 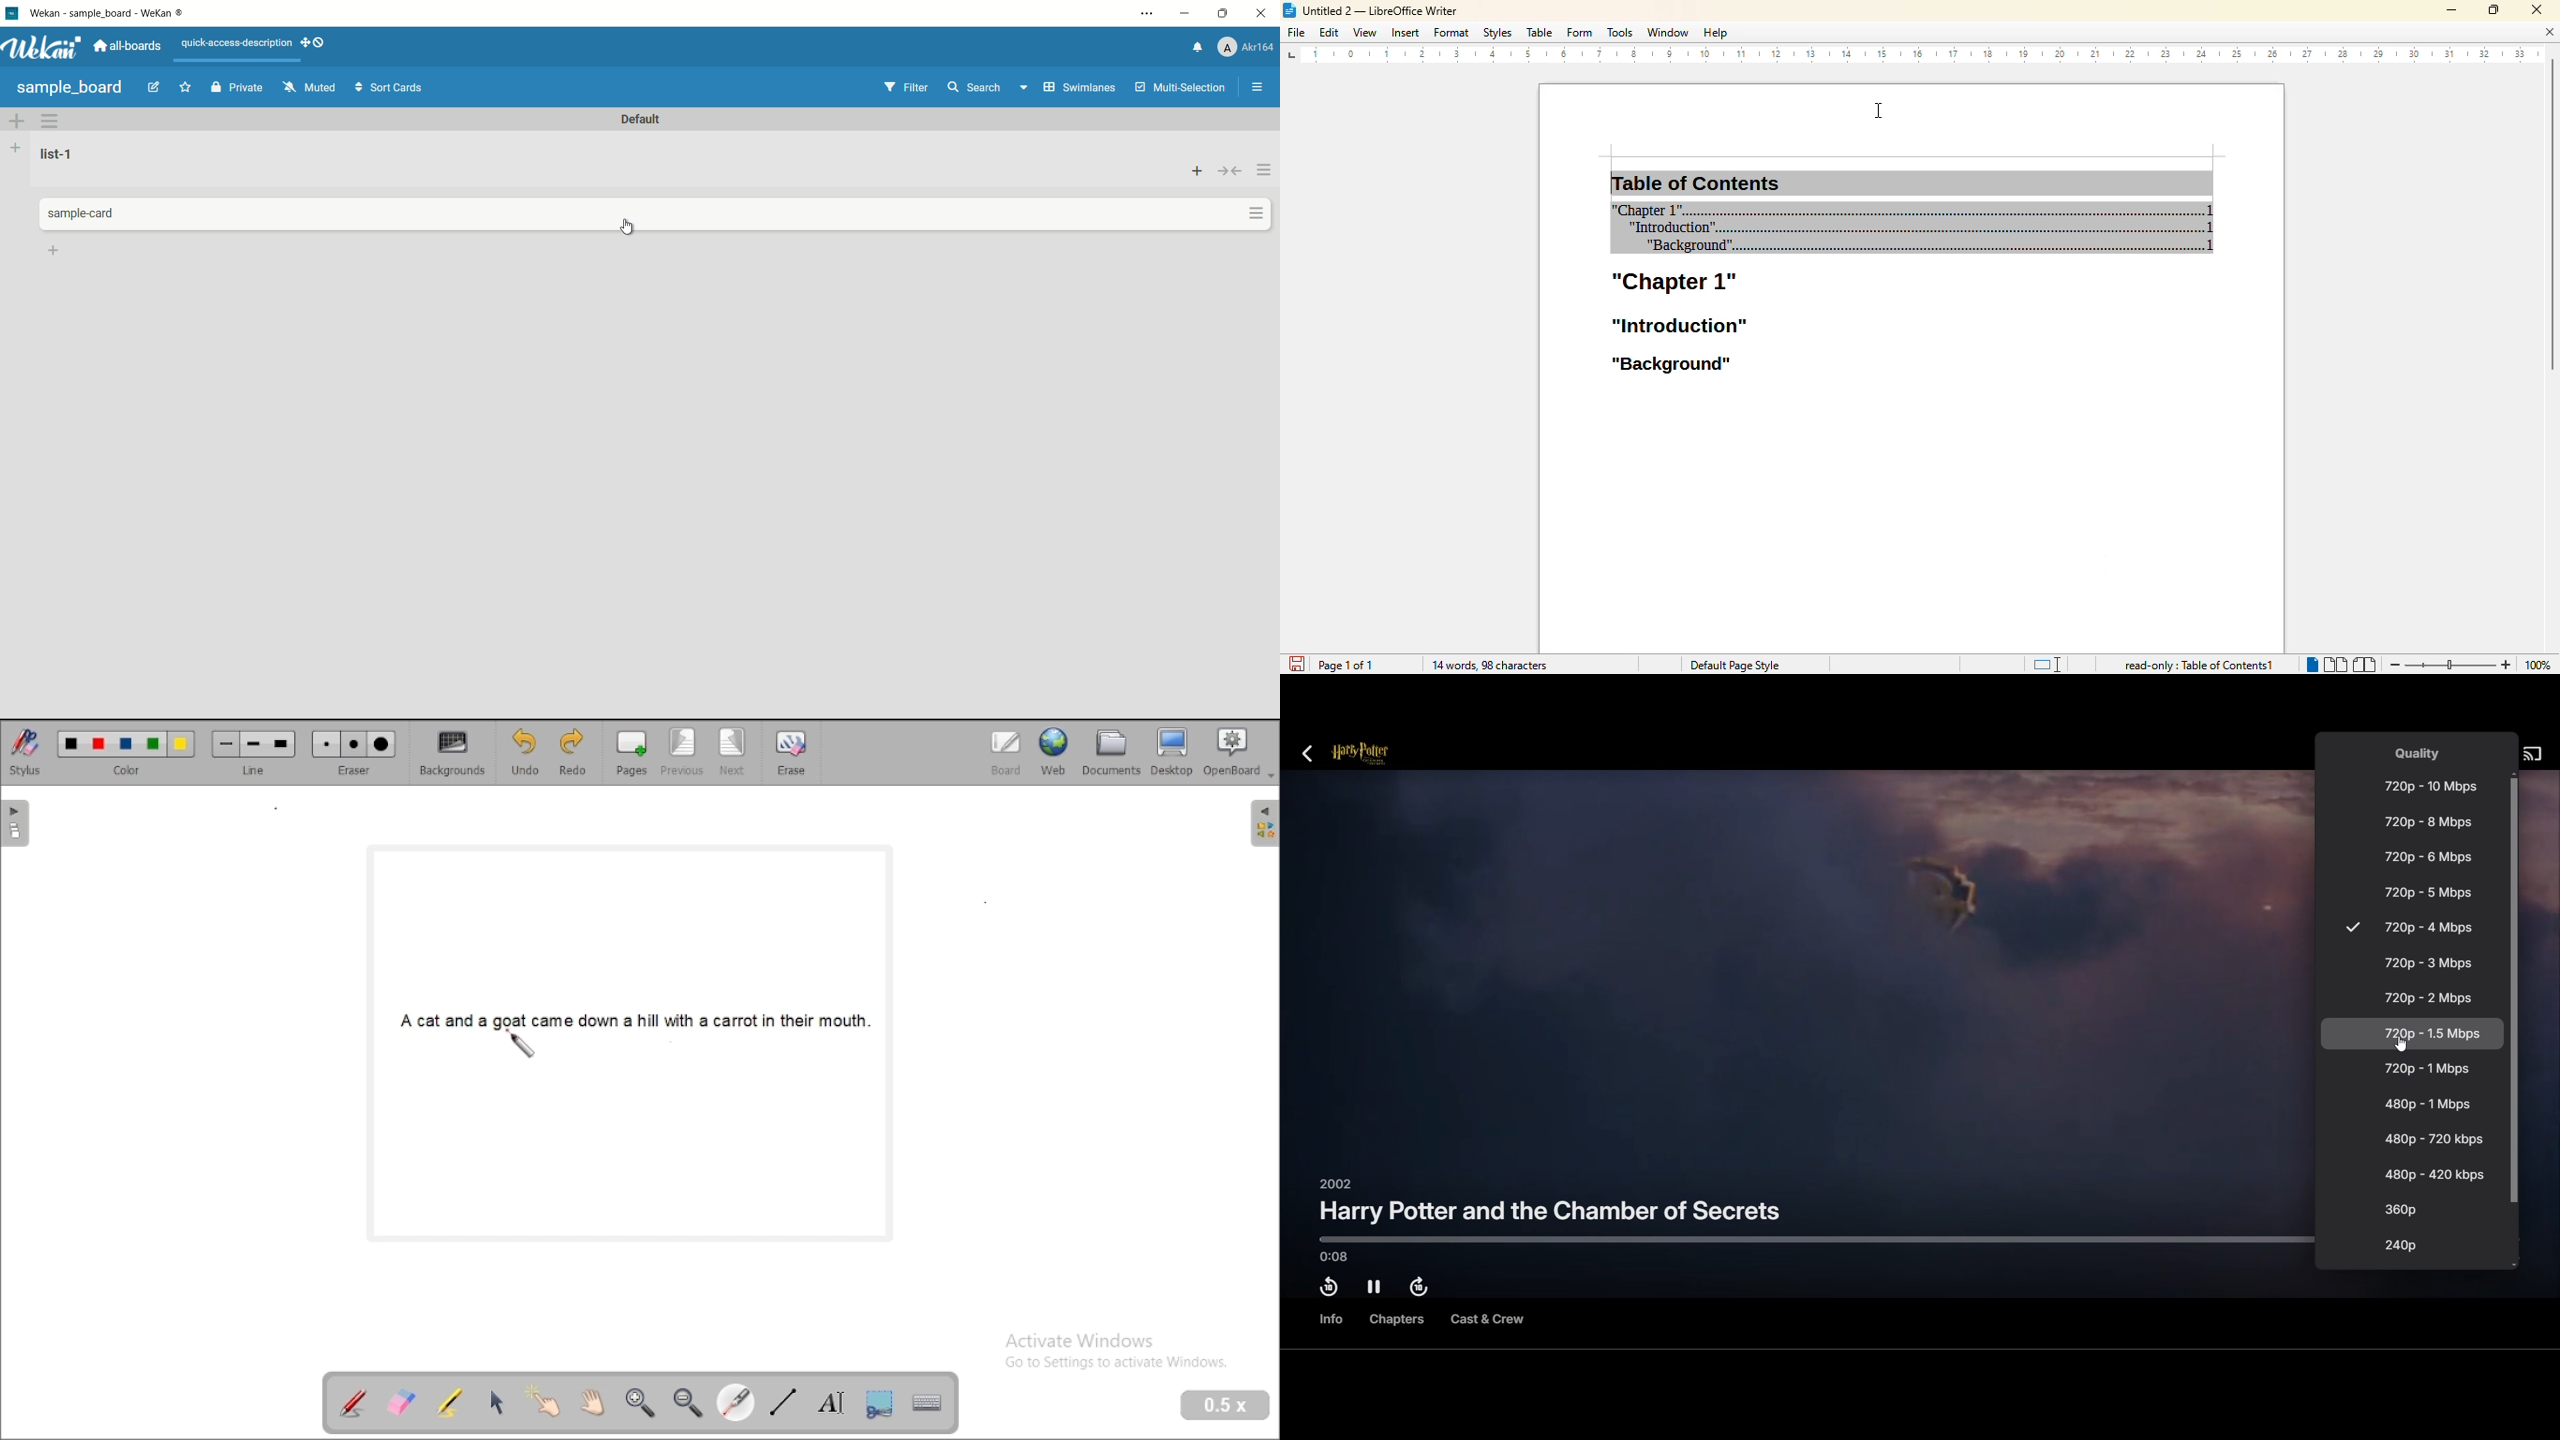 I want to click on swimlanes, so click(x=1078, y=87).